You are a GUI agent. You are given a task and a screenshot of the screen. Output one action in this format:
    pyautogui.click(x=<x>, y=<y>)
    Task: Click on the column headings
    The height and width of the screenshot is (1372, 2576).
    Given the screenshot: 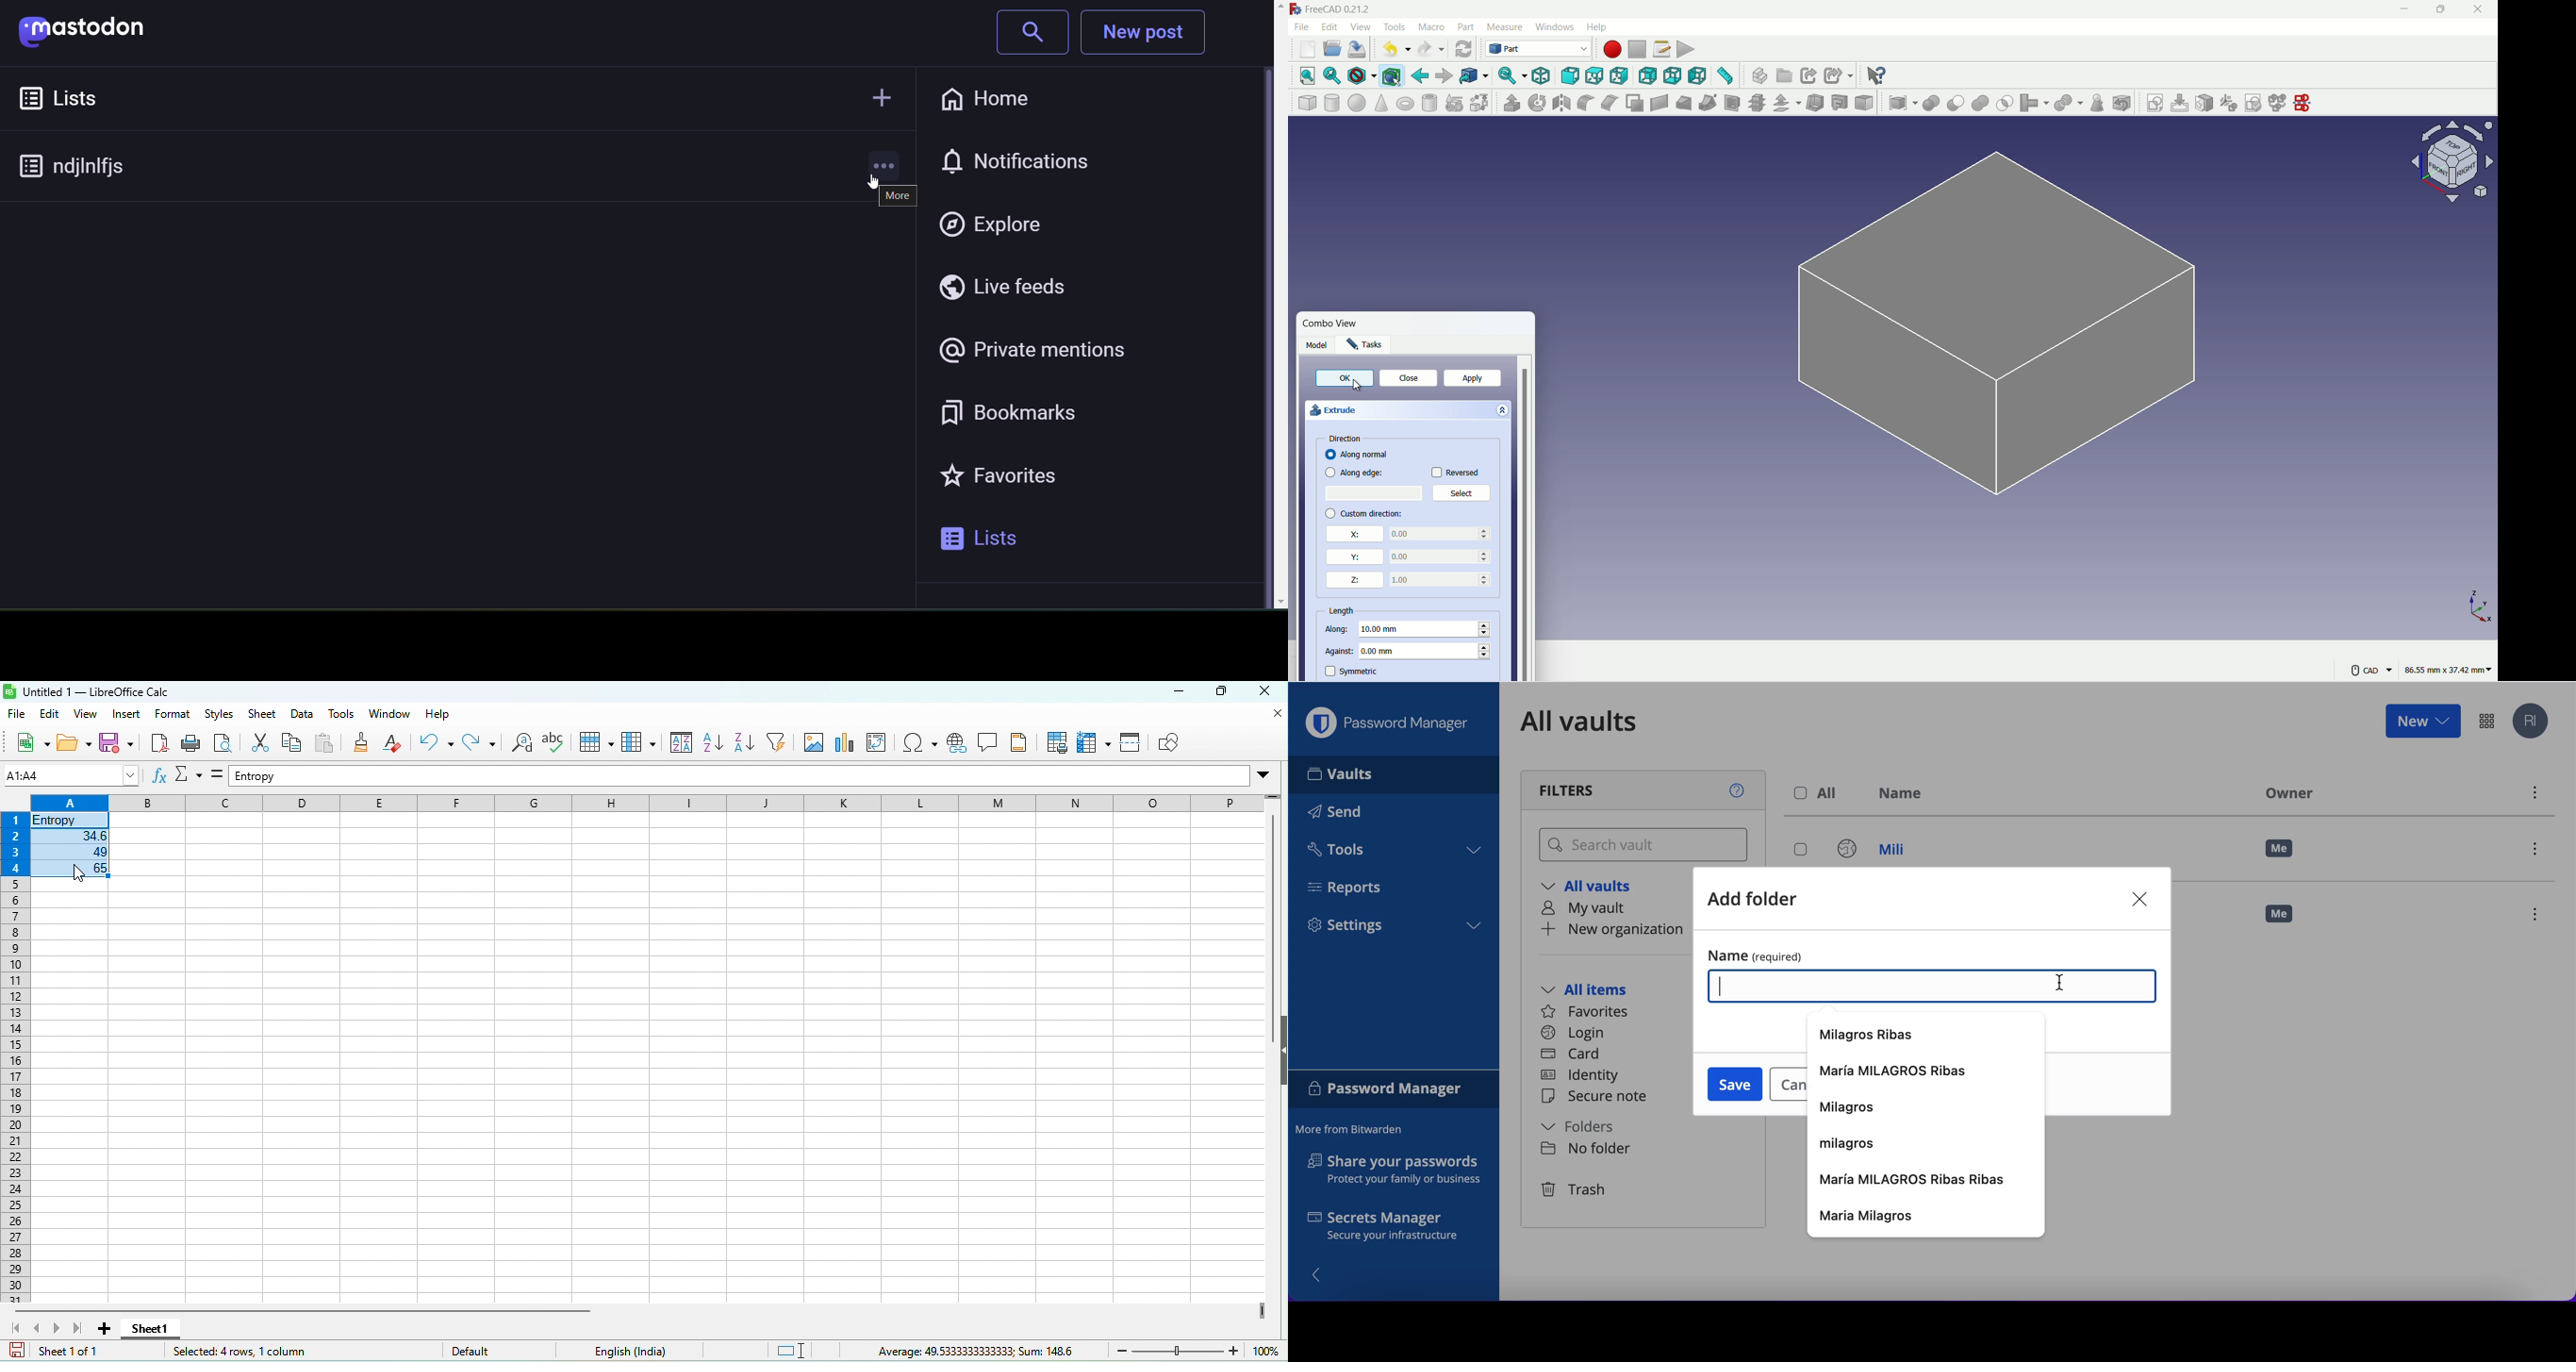 What is the action you would take?
    pyautogui.click(x=648, y=804)
    